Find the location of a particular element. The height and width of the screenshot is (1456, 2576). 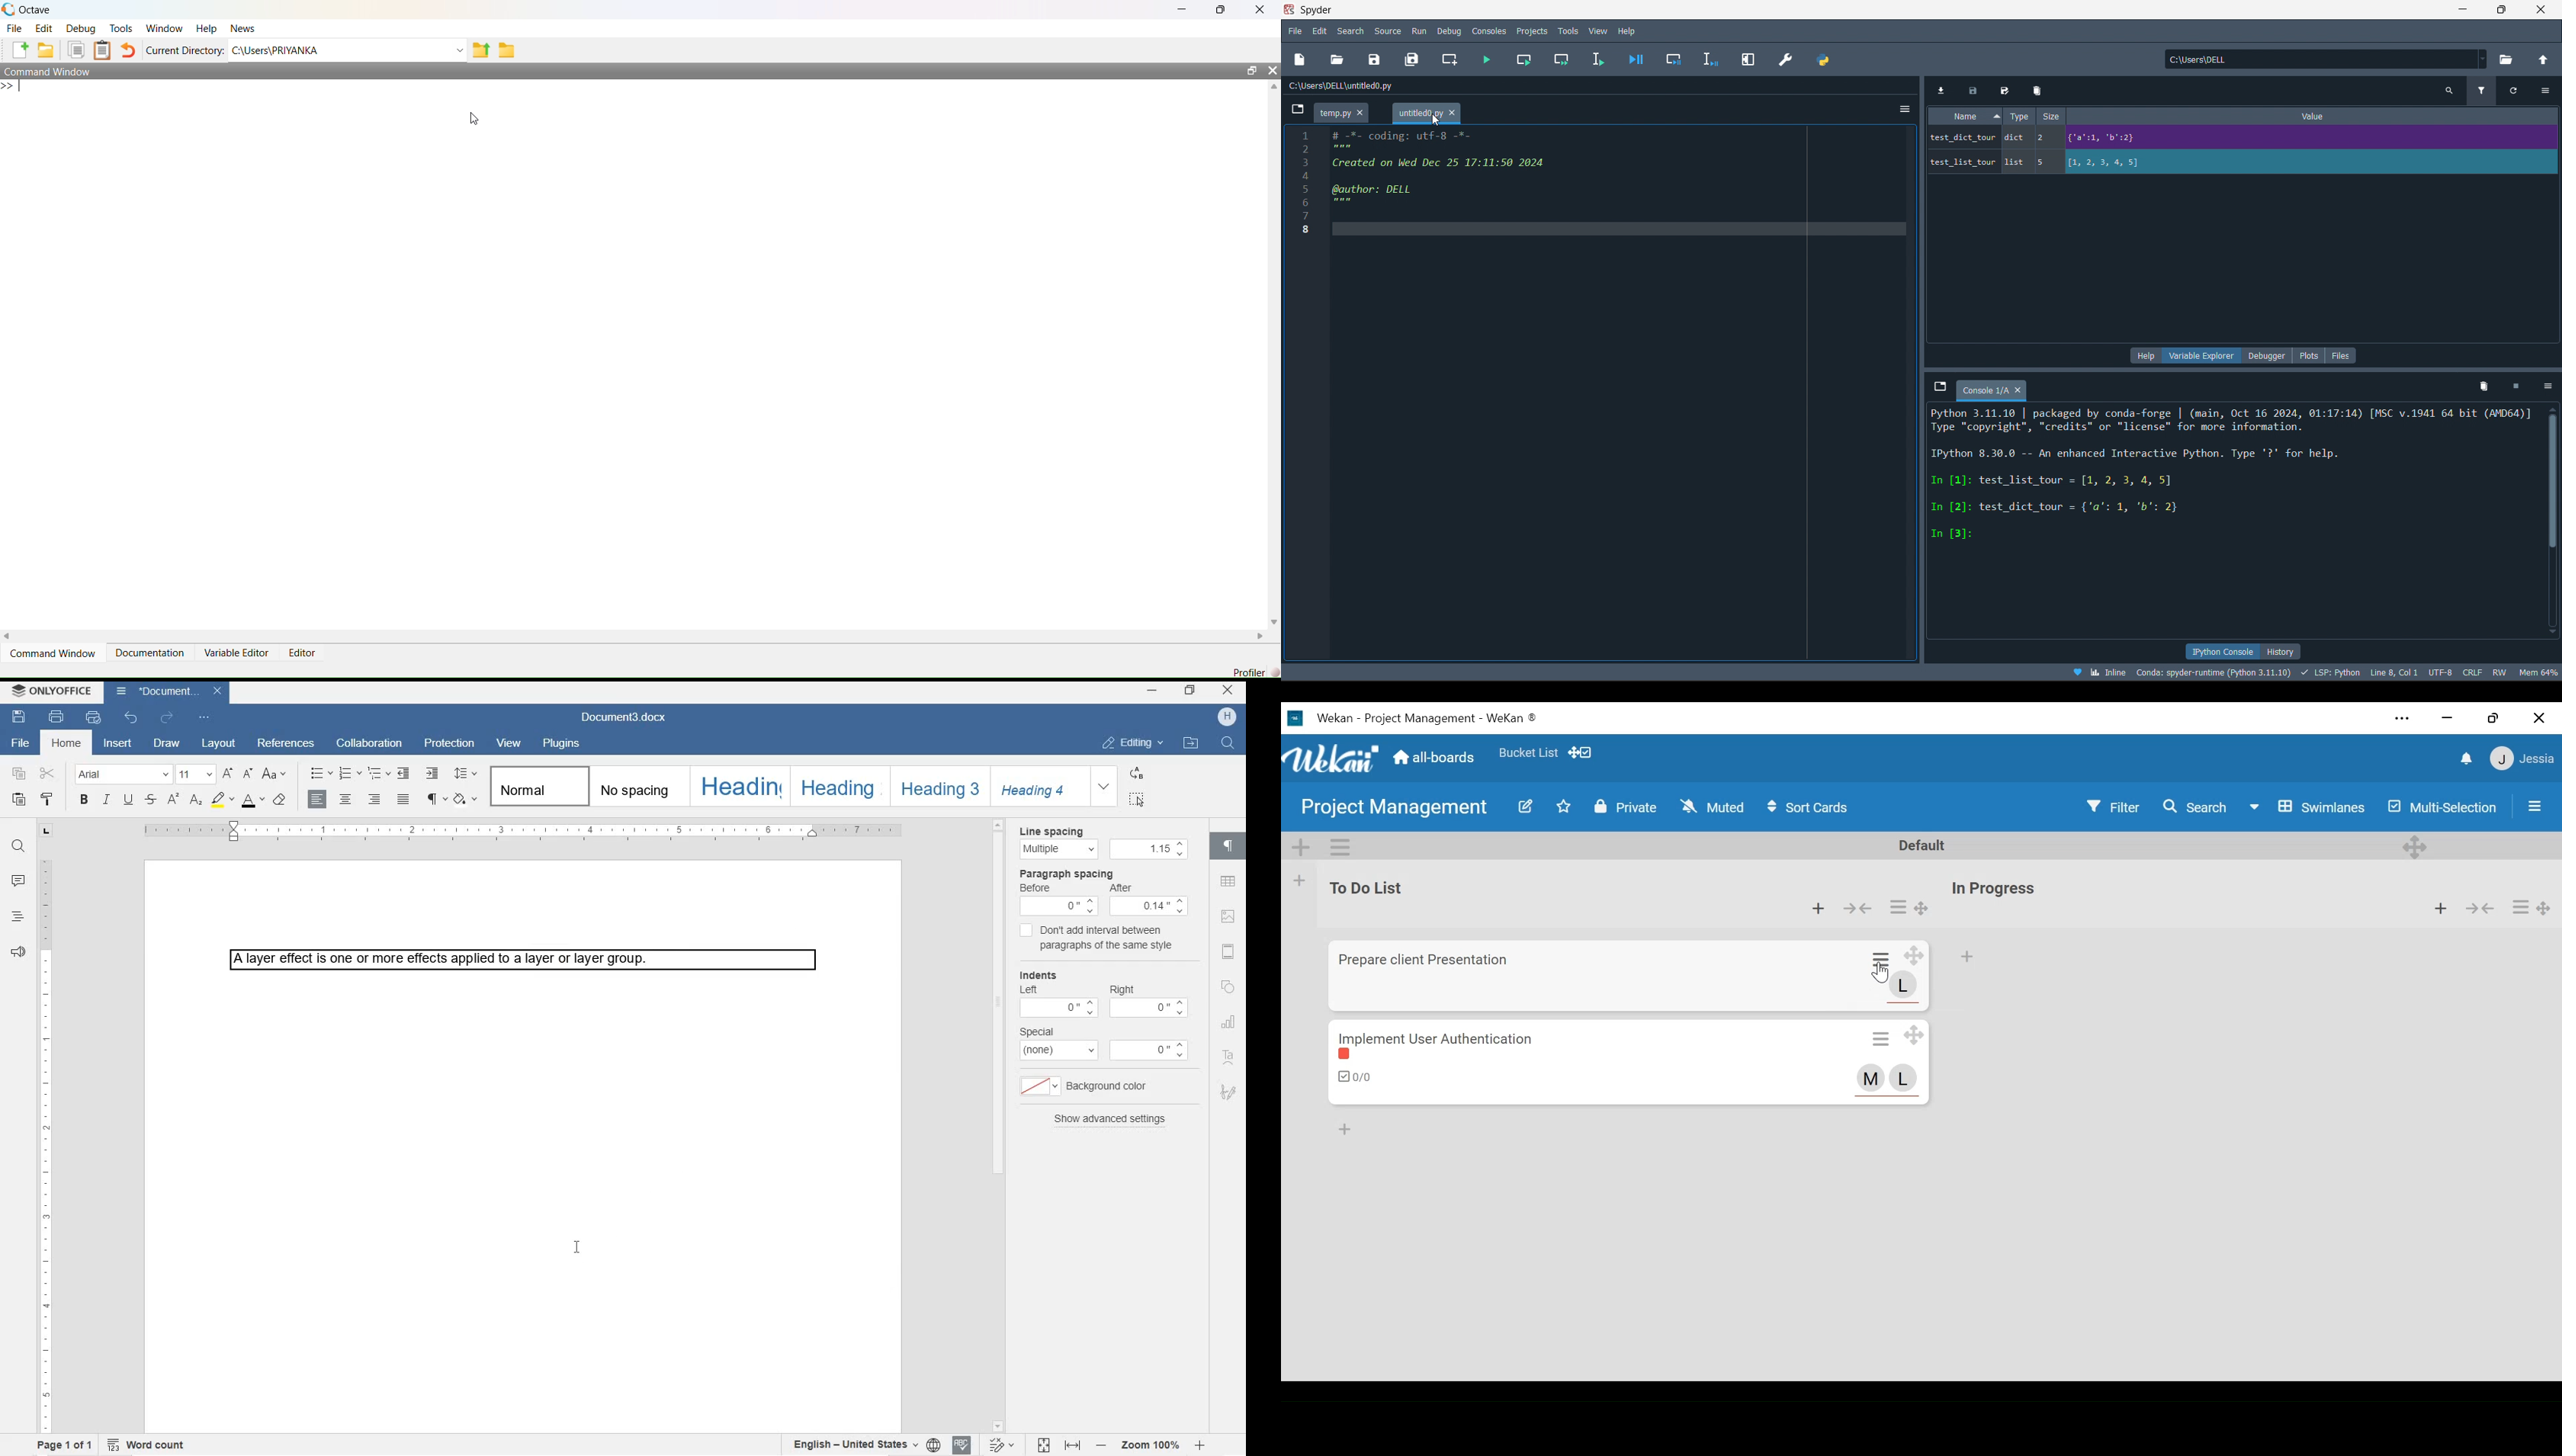

FIND is located at coordinates (1228, 743).